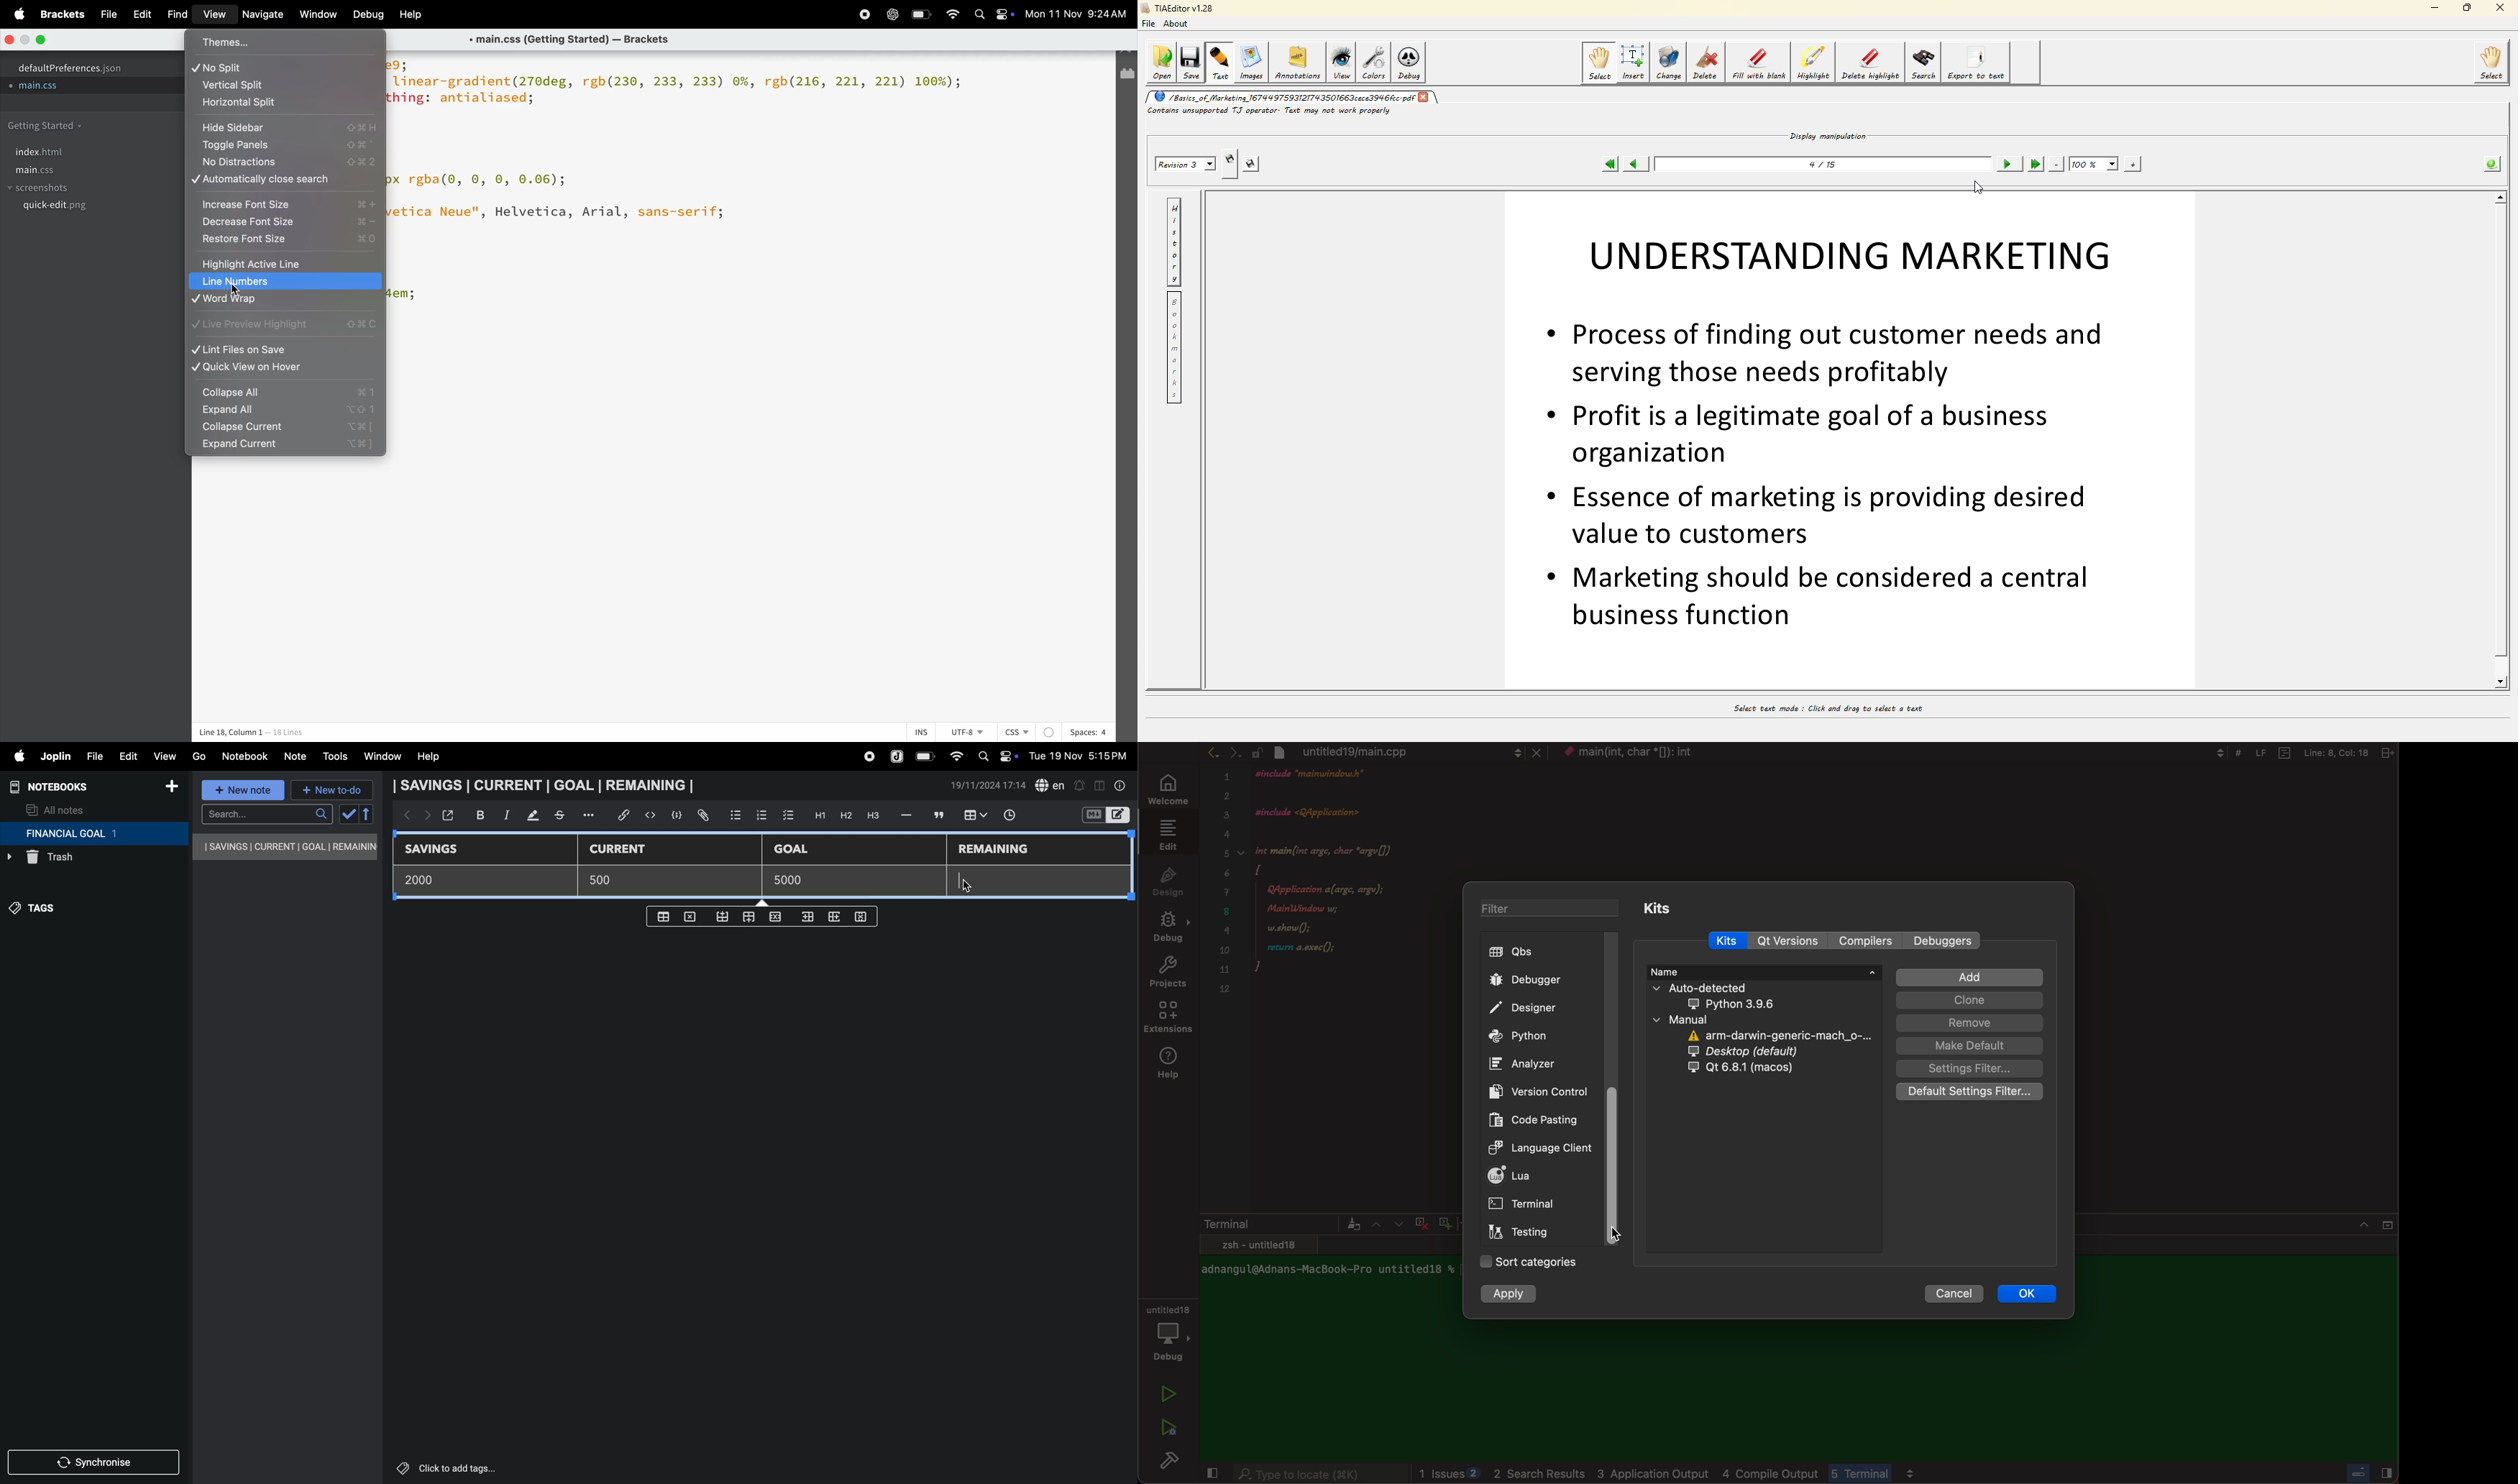 The image size is (2520, 1484). Describe the element at coordinates (1923, 63) in the screenshot. I see `search` at that location.